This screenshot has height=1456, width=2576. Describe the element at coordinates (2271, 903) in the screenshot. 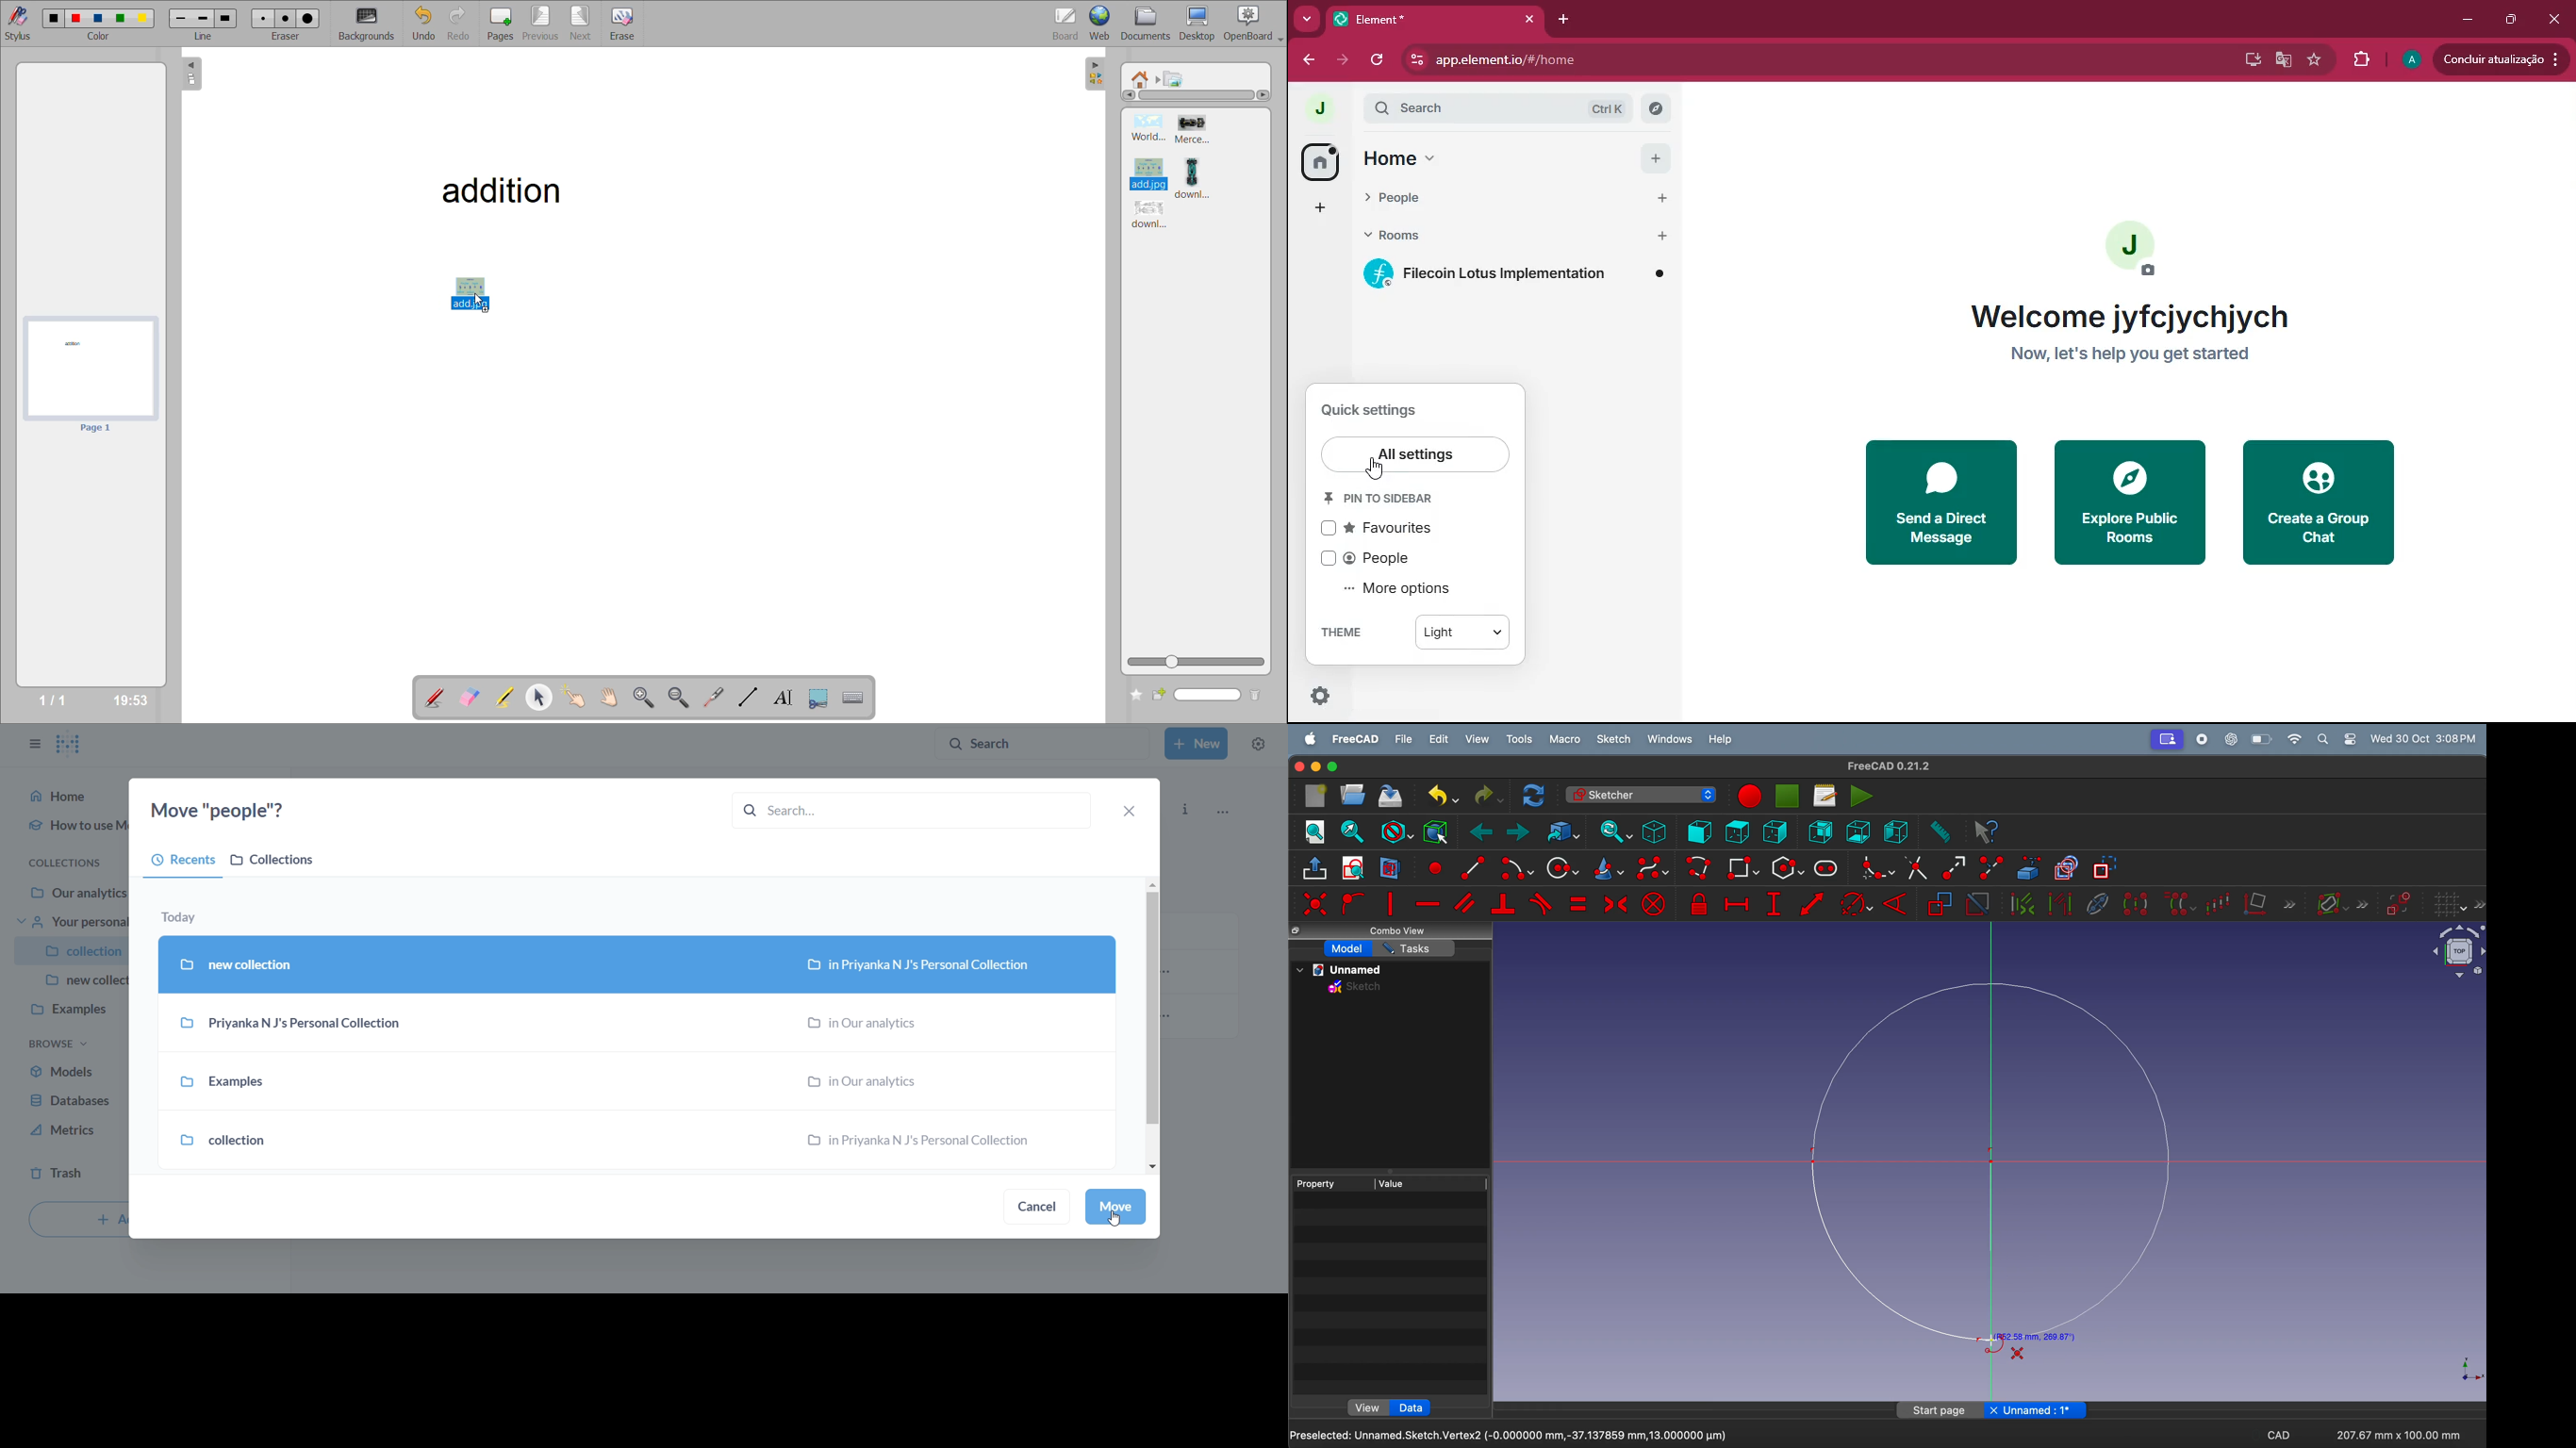

I see `remove axis alignment` at that location.